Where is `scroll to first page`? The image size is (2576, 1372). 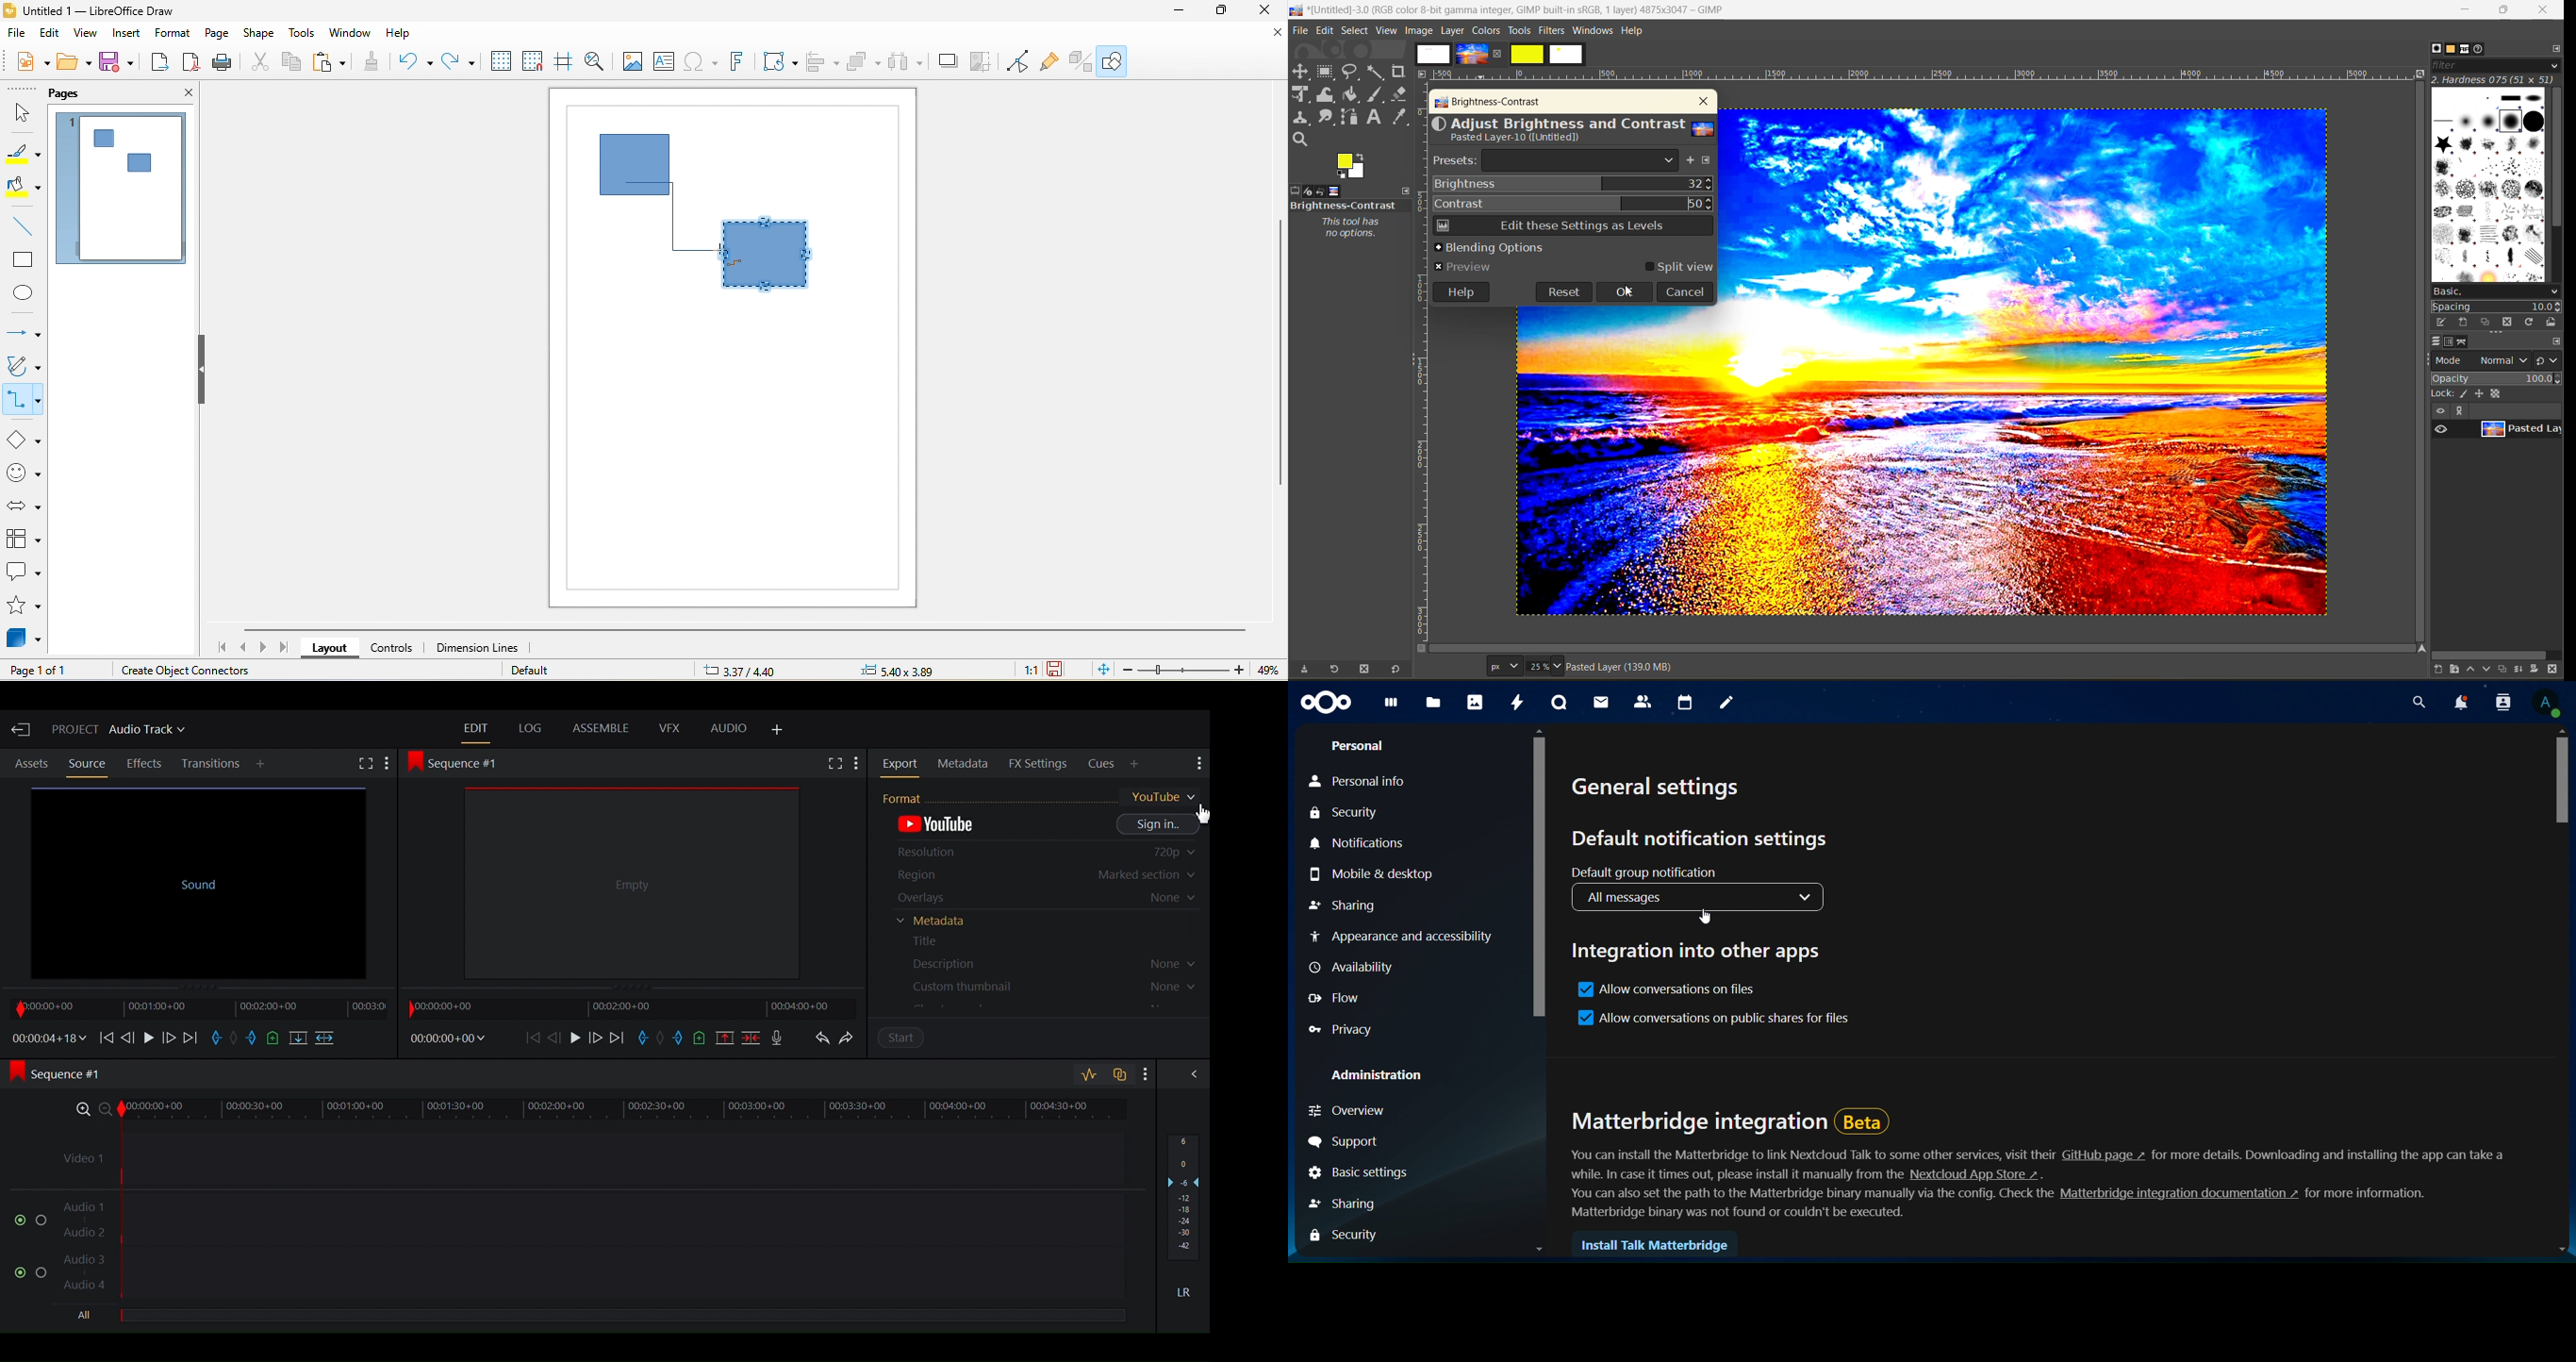
scroll to first page is located at coordinates (218, 648).